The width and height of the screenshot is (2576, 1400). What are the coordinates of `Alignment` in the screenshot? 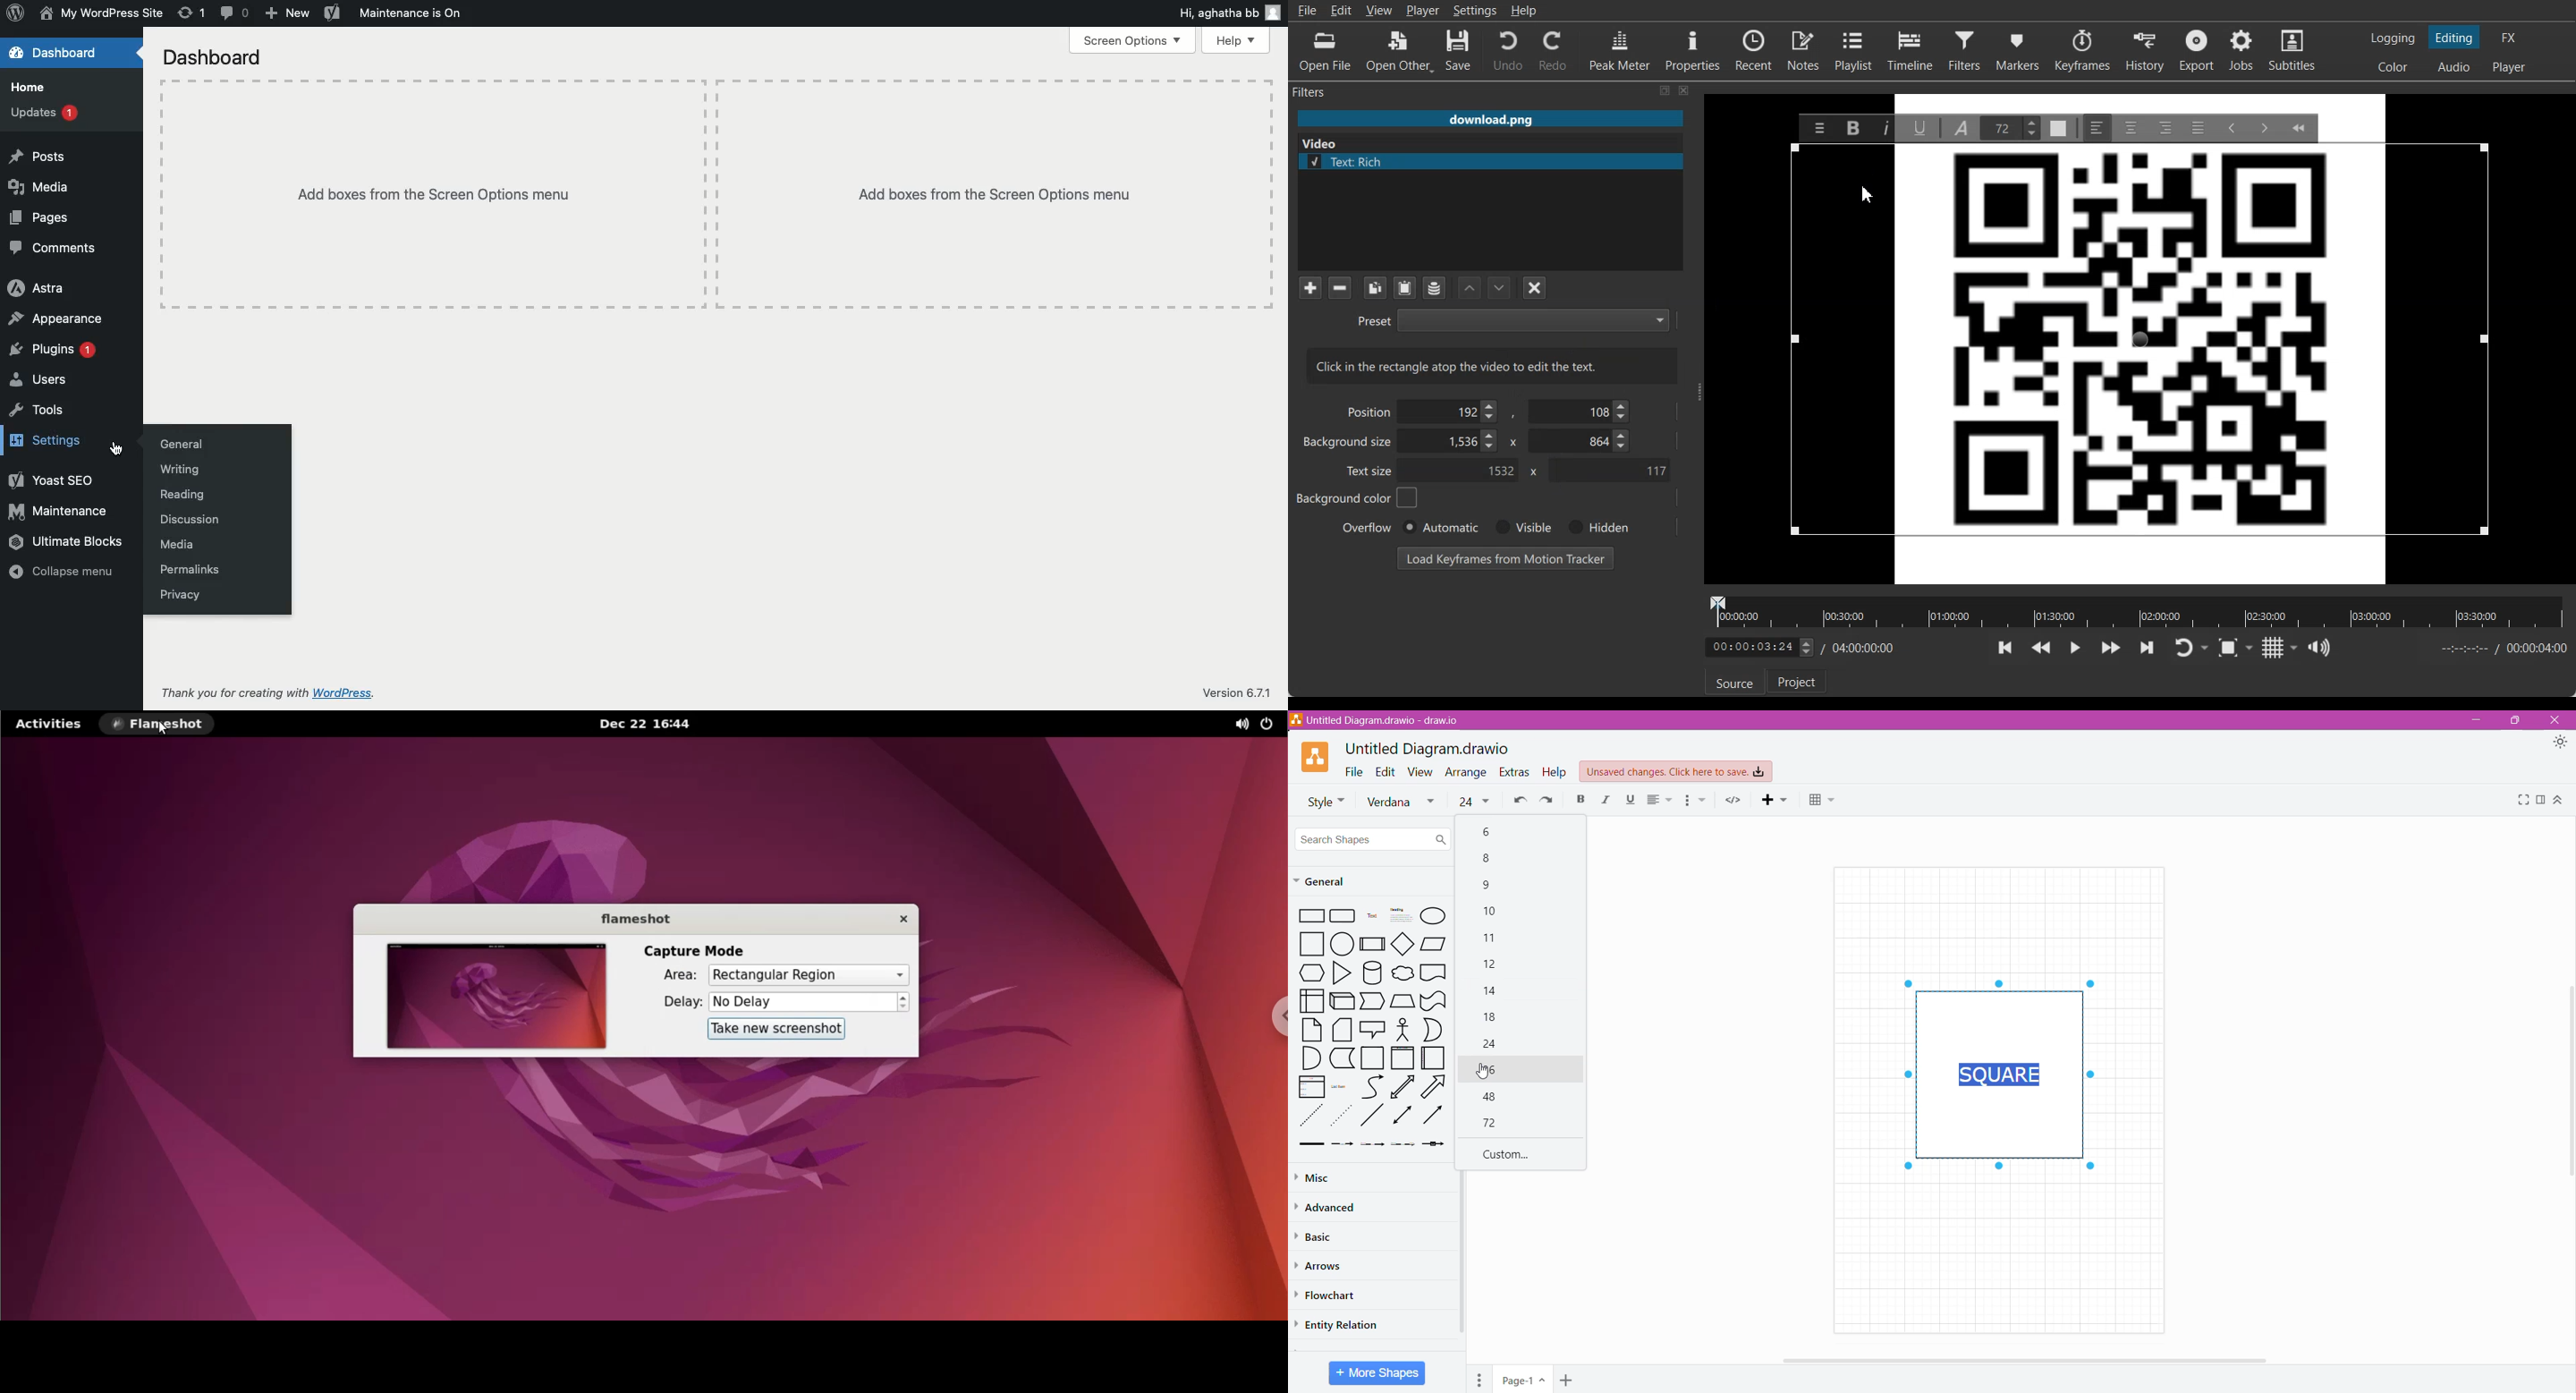 It's located at (1660, 802).